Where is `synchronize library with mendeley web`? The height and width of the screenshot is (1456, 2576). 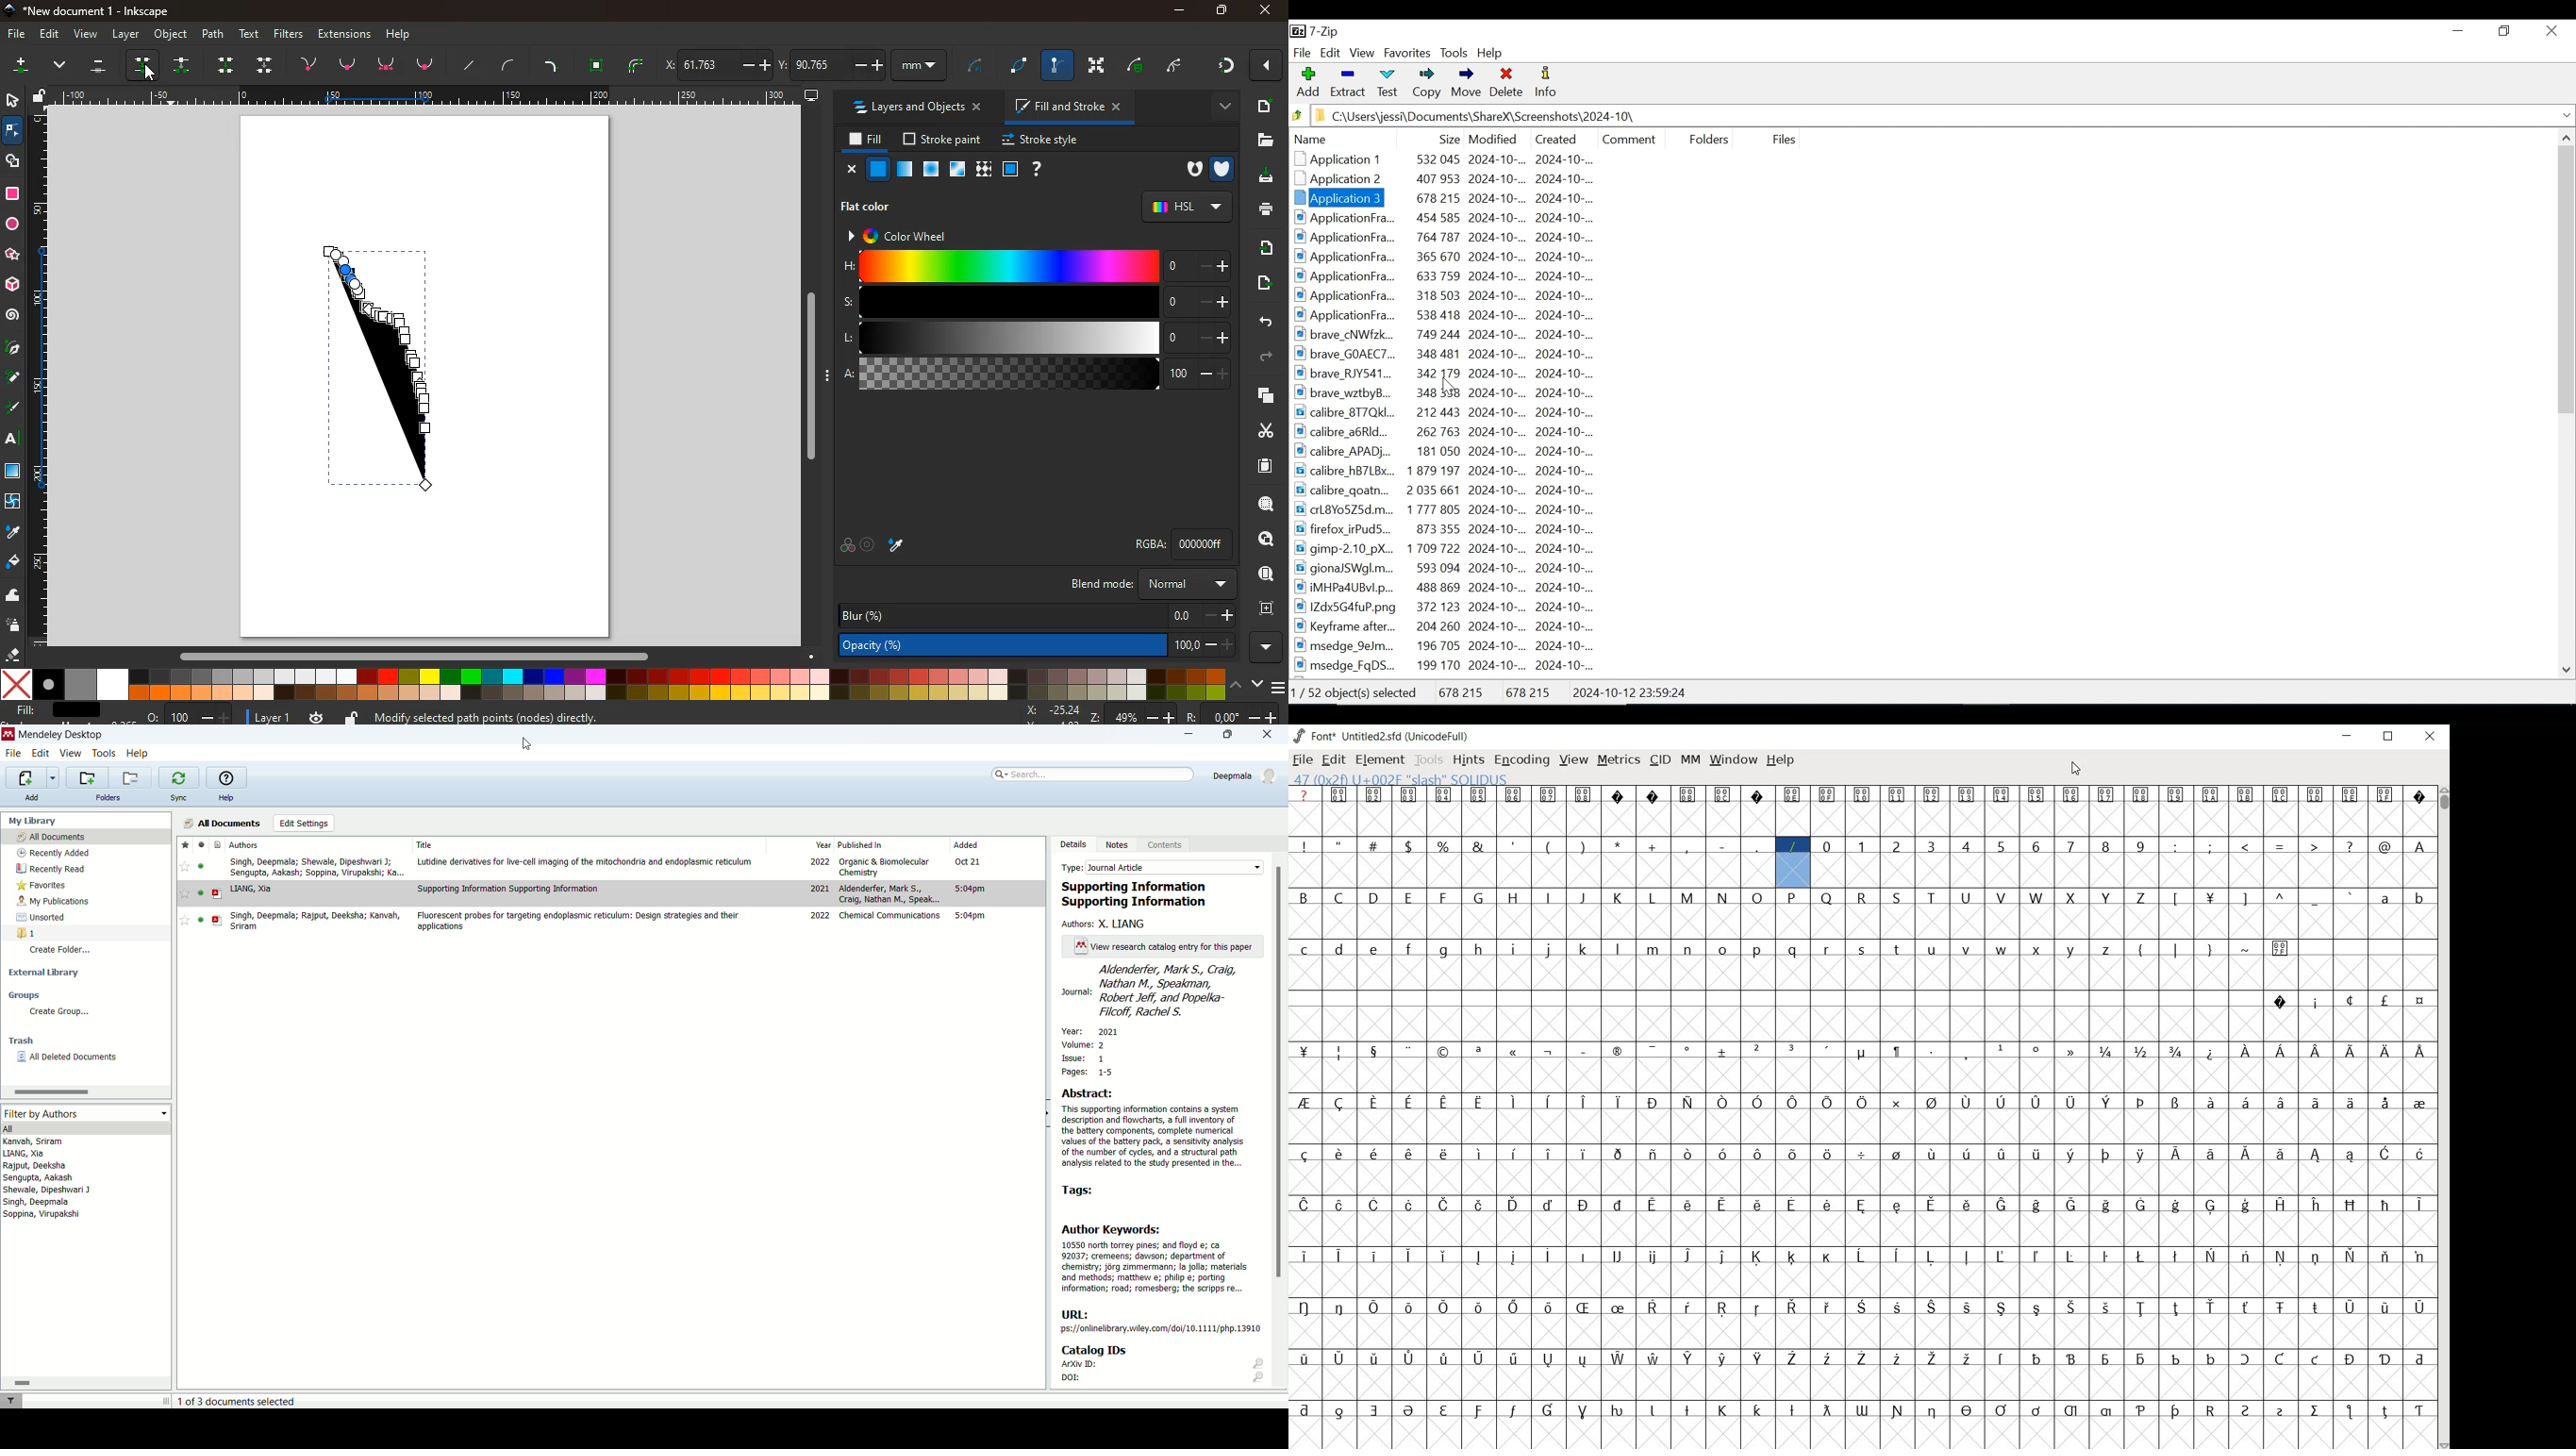 synchronize library with mendeley web is located at coordinates (178, 778).